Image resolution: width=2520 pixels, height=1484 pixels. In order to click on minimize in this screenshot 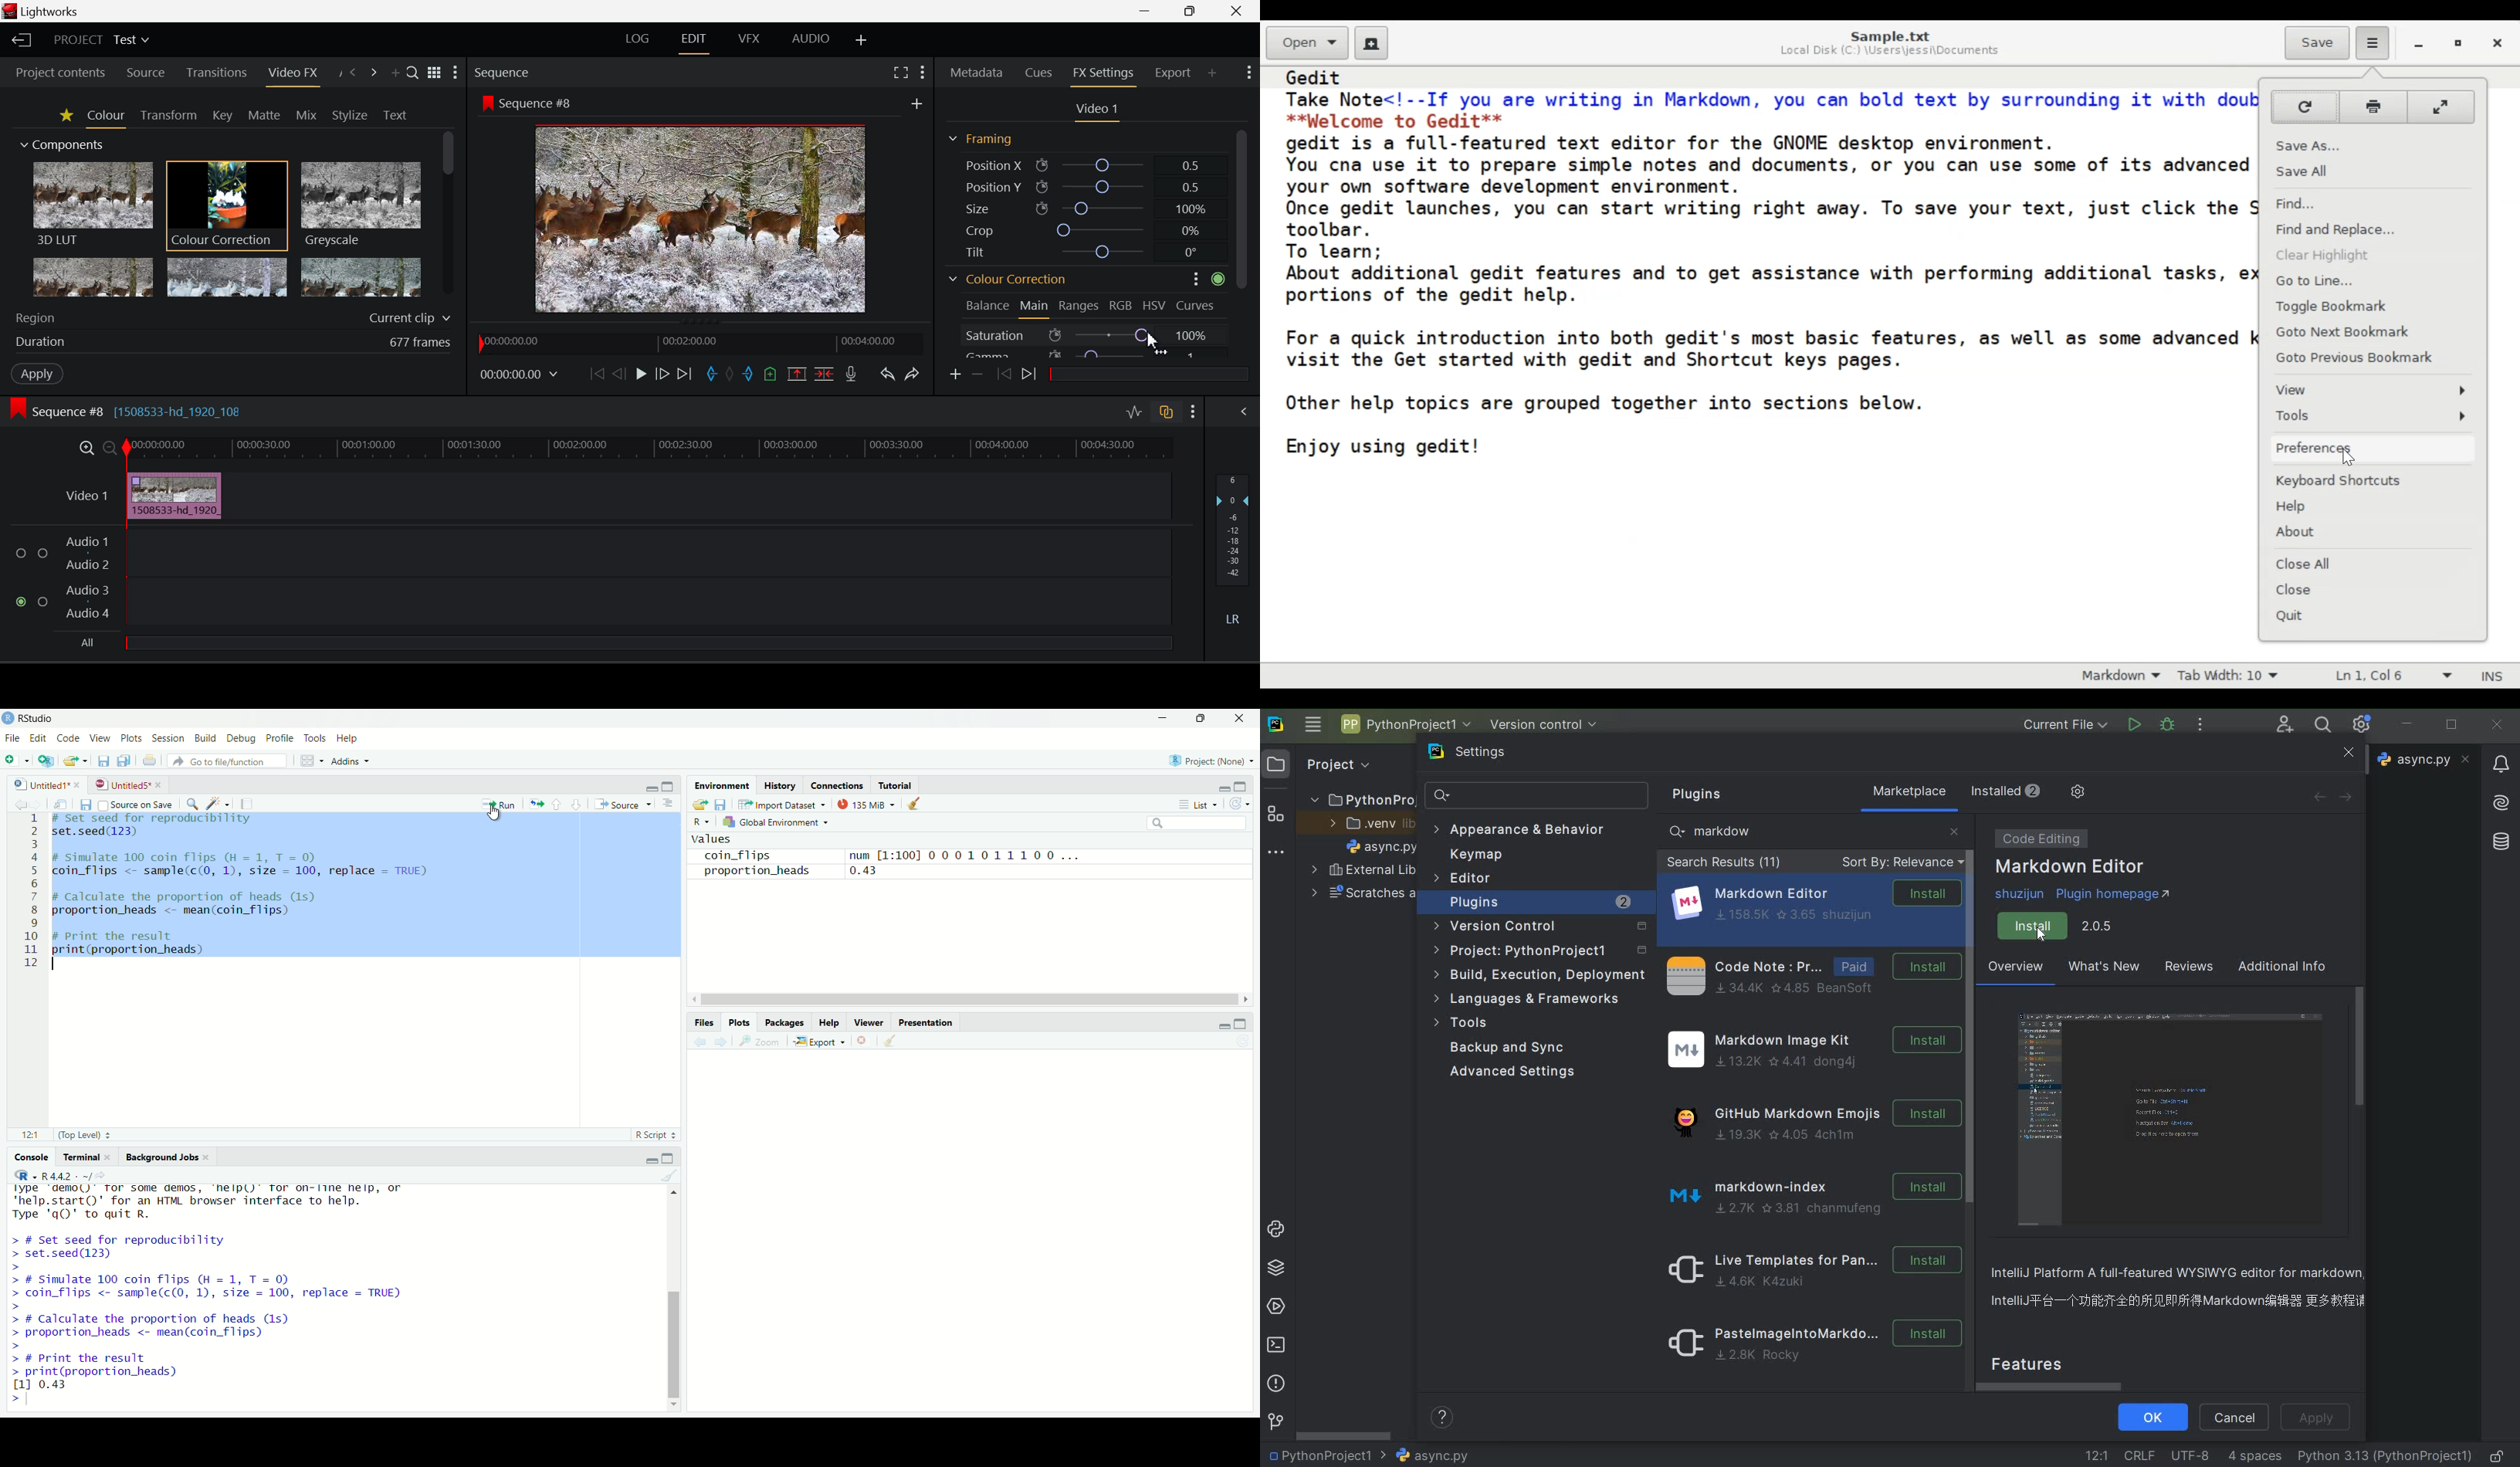, I will do `click(652, 1159)`.